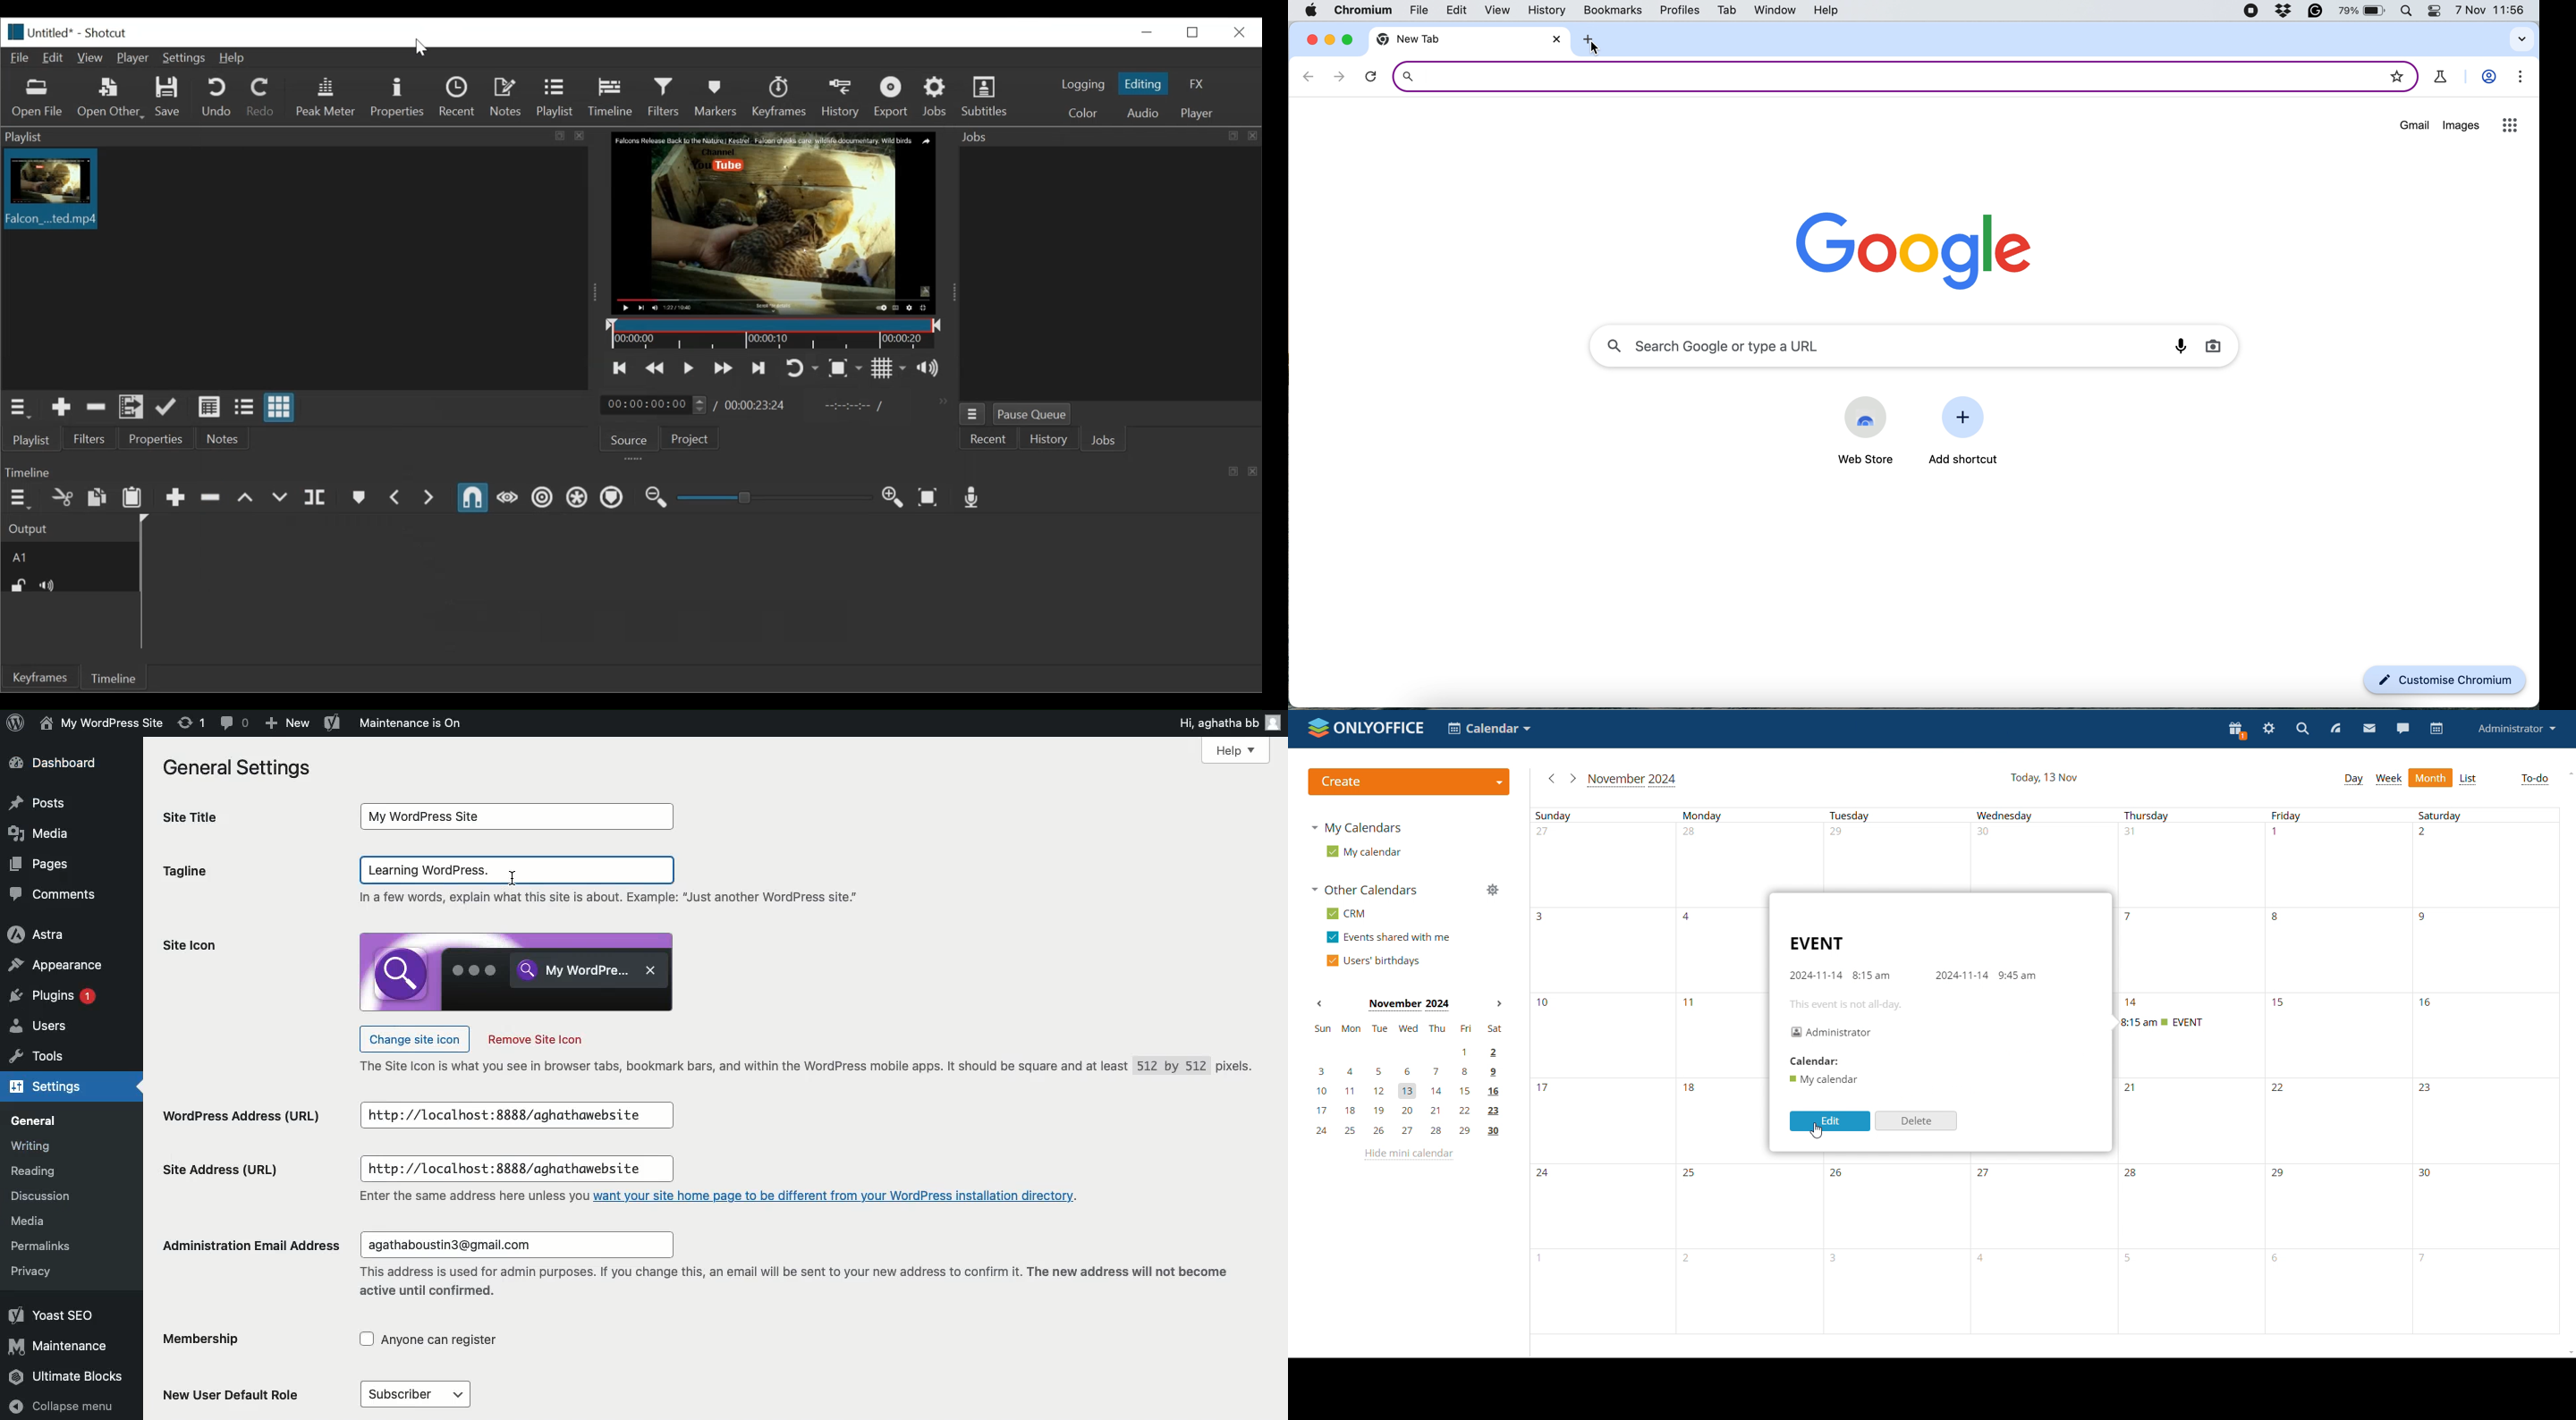 This screenshot has height=1428, width=2576. What do you see at coordinates (91, 59) in the screenshot?
I see `View` at bounding box center [91, 59].